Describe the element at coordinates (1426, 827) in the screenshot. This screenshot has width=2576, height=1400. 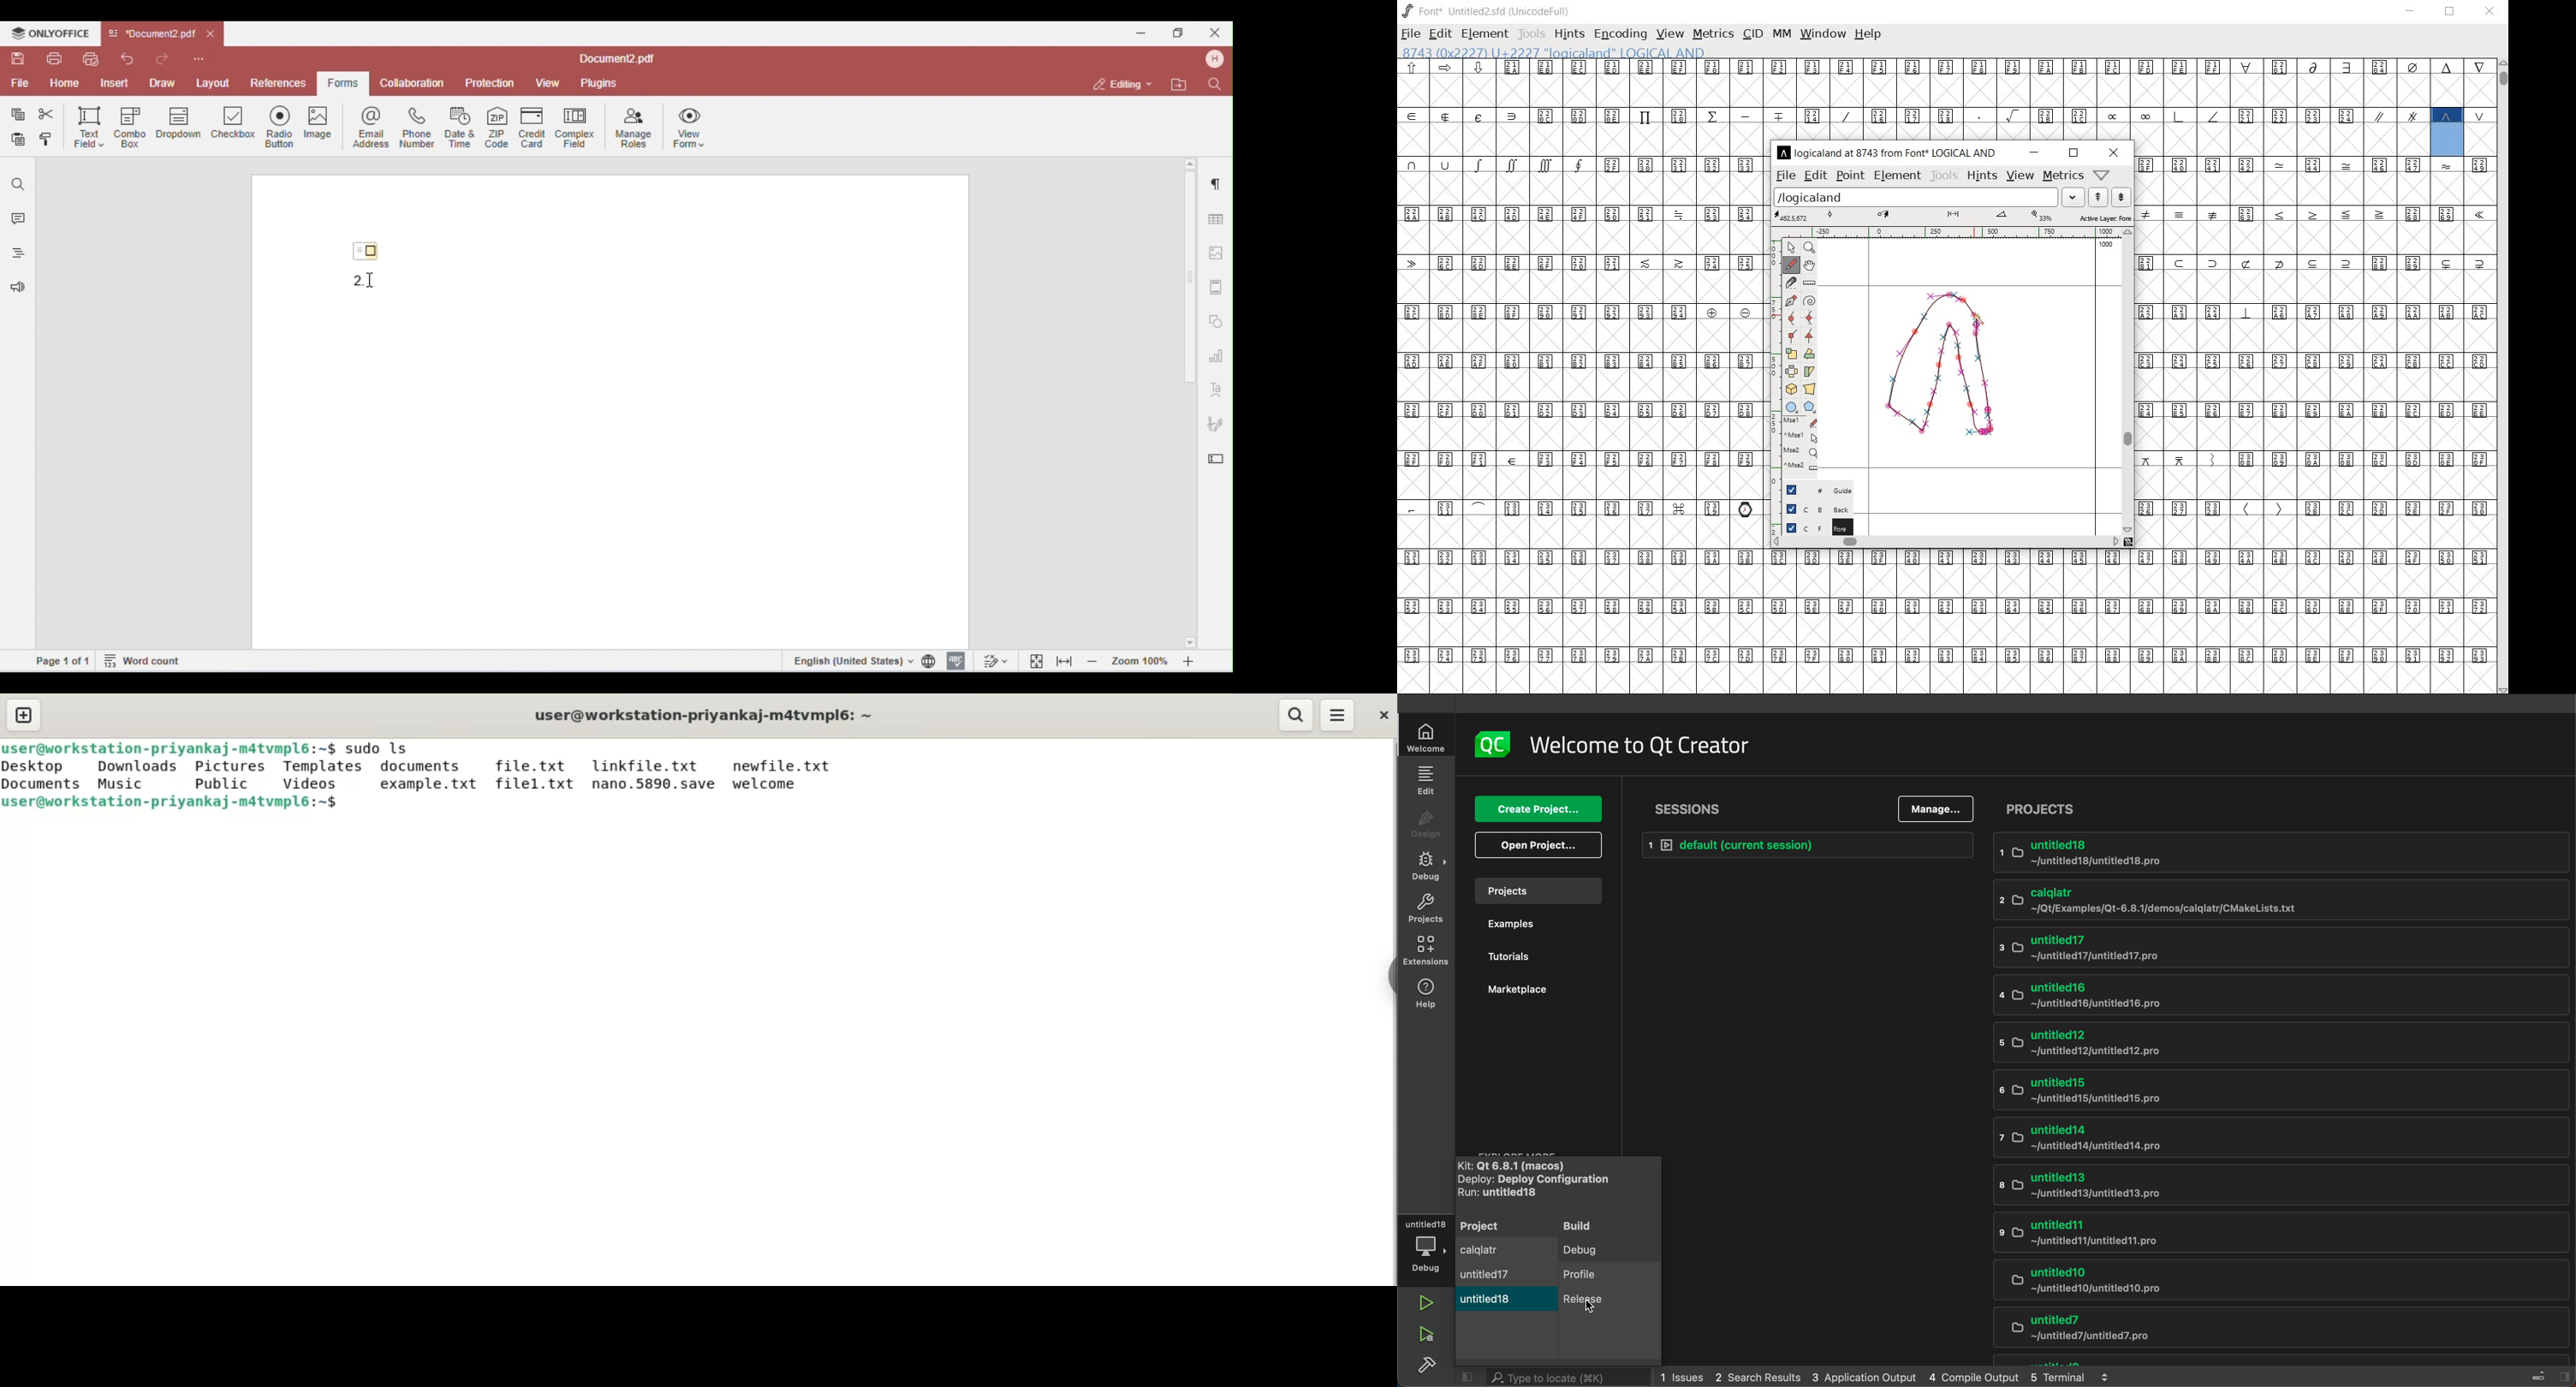
I see `design` at that location.